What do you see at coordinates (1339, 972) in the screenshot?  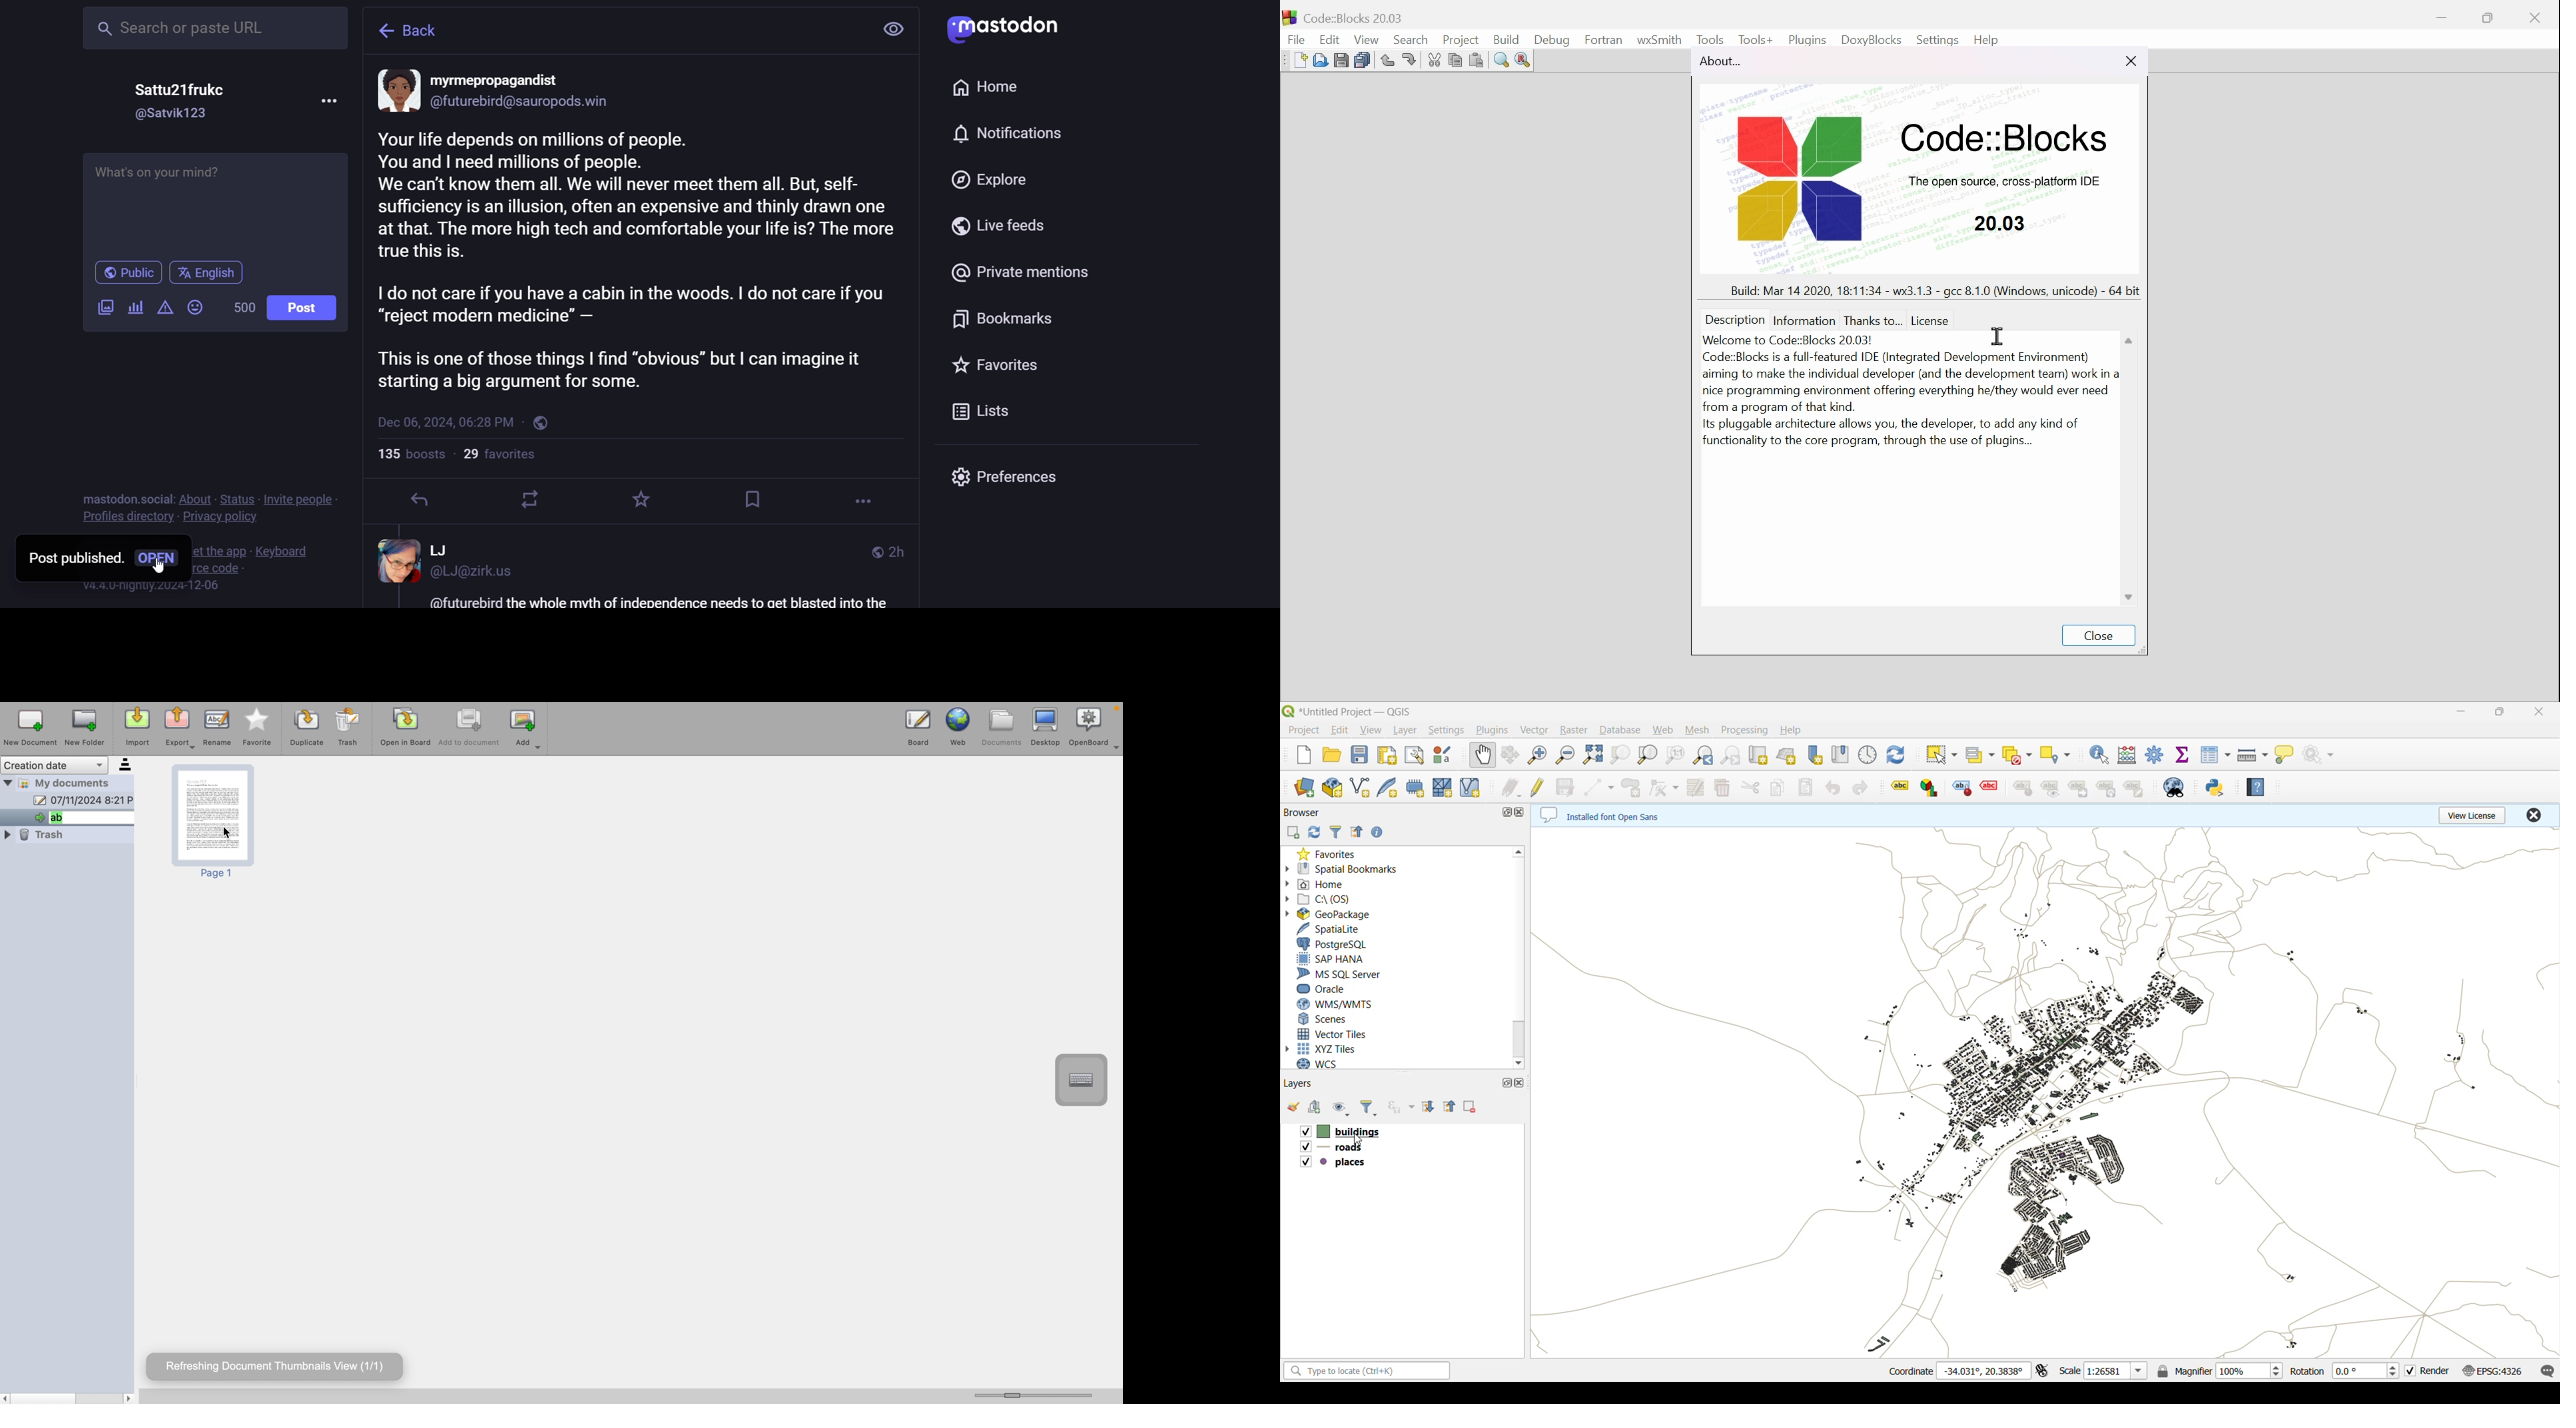 I see `ms sql server` at bounding box center [1339, 972].